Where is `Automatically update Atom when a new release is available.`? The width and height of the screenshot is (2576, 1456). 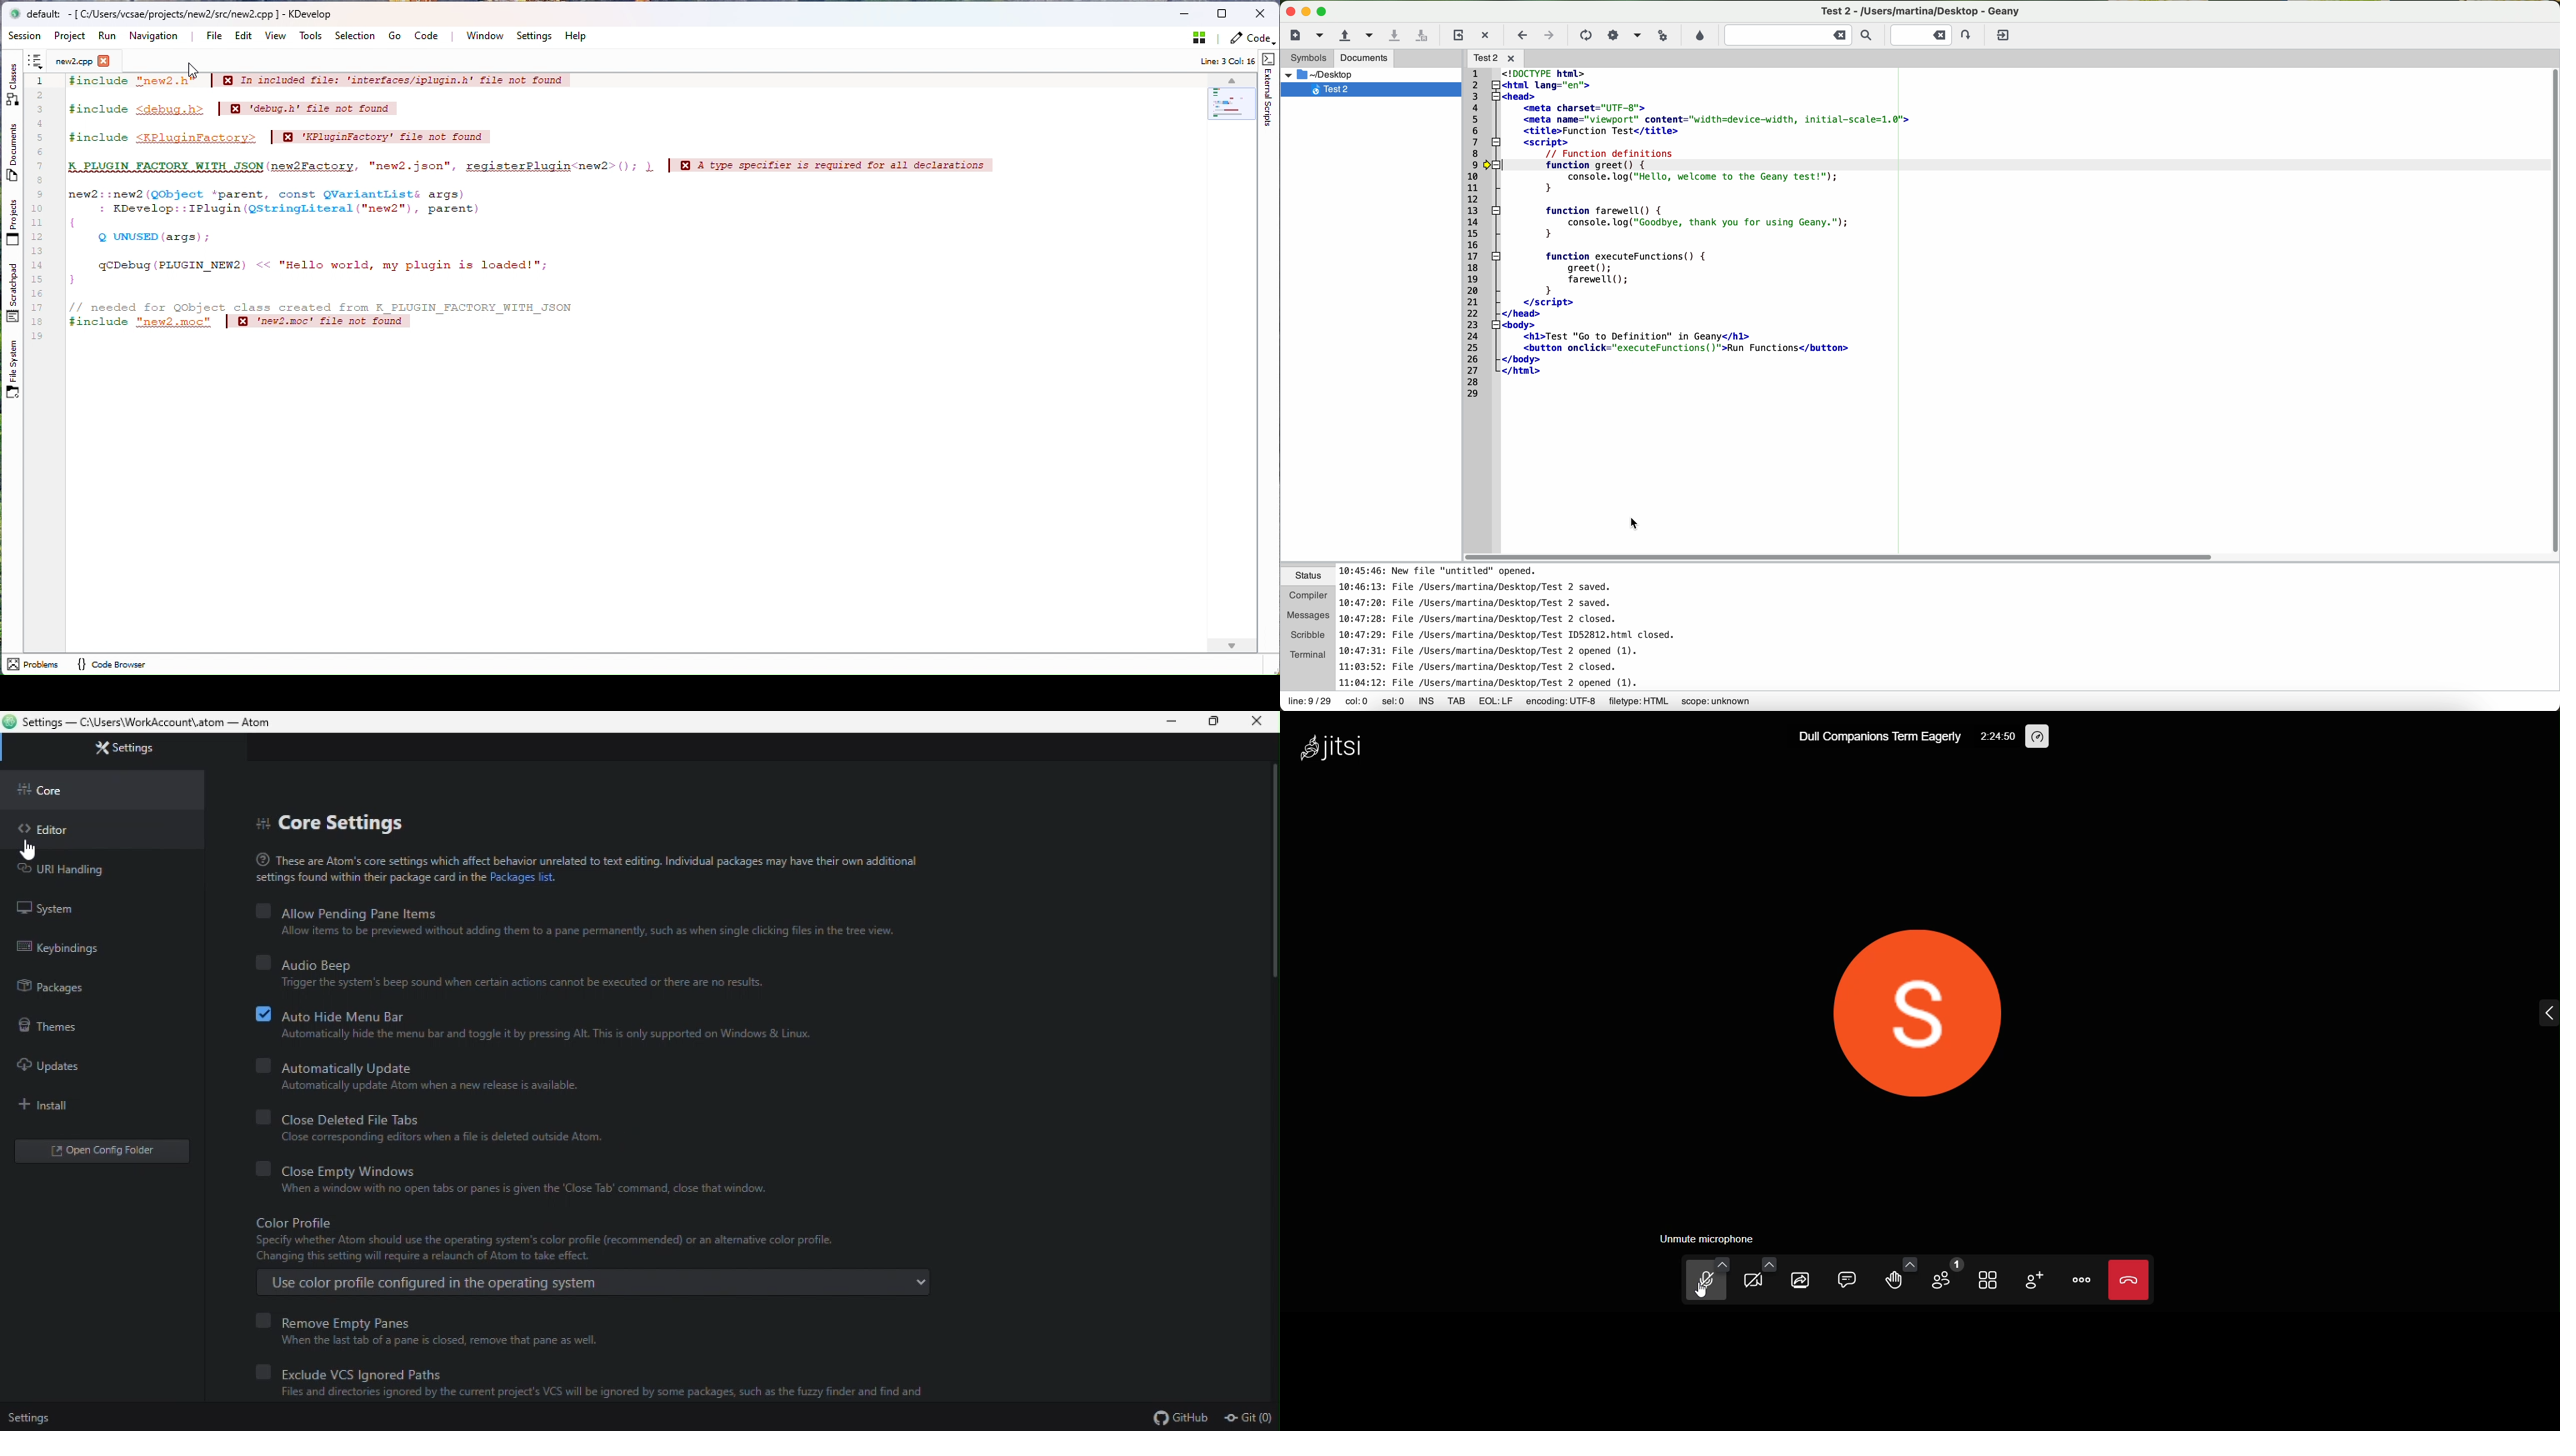
Automatically update Atom when a new release is available. is located at coordinates (430, 1087).